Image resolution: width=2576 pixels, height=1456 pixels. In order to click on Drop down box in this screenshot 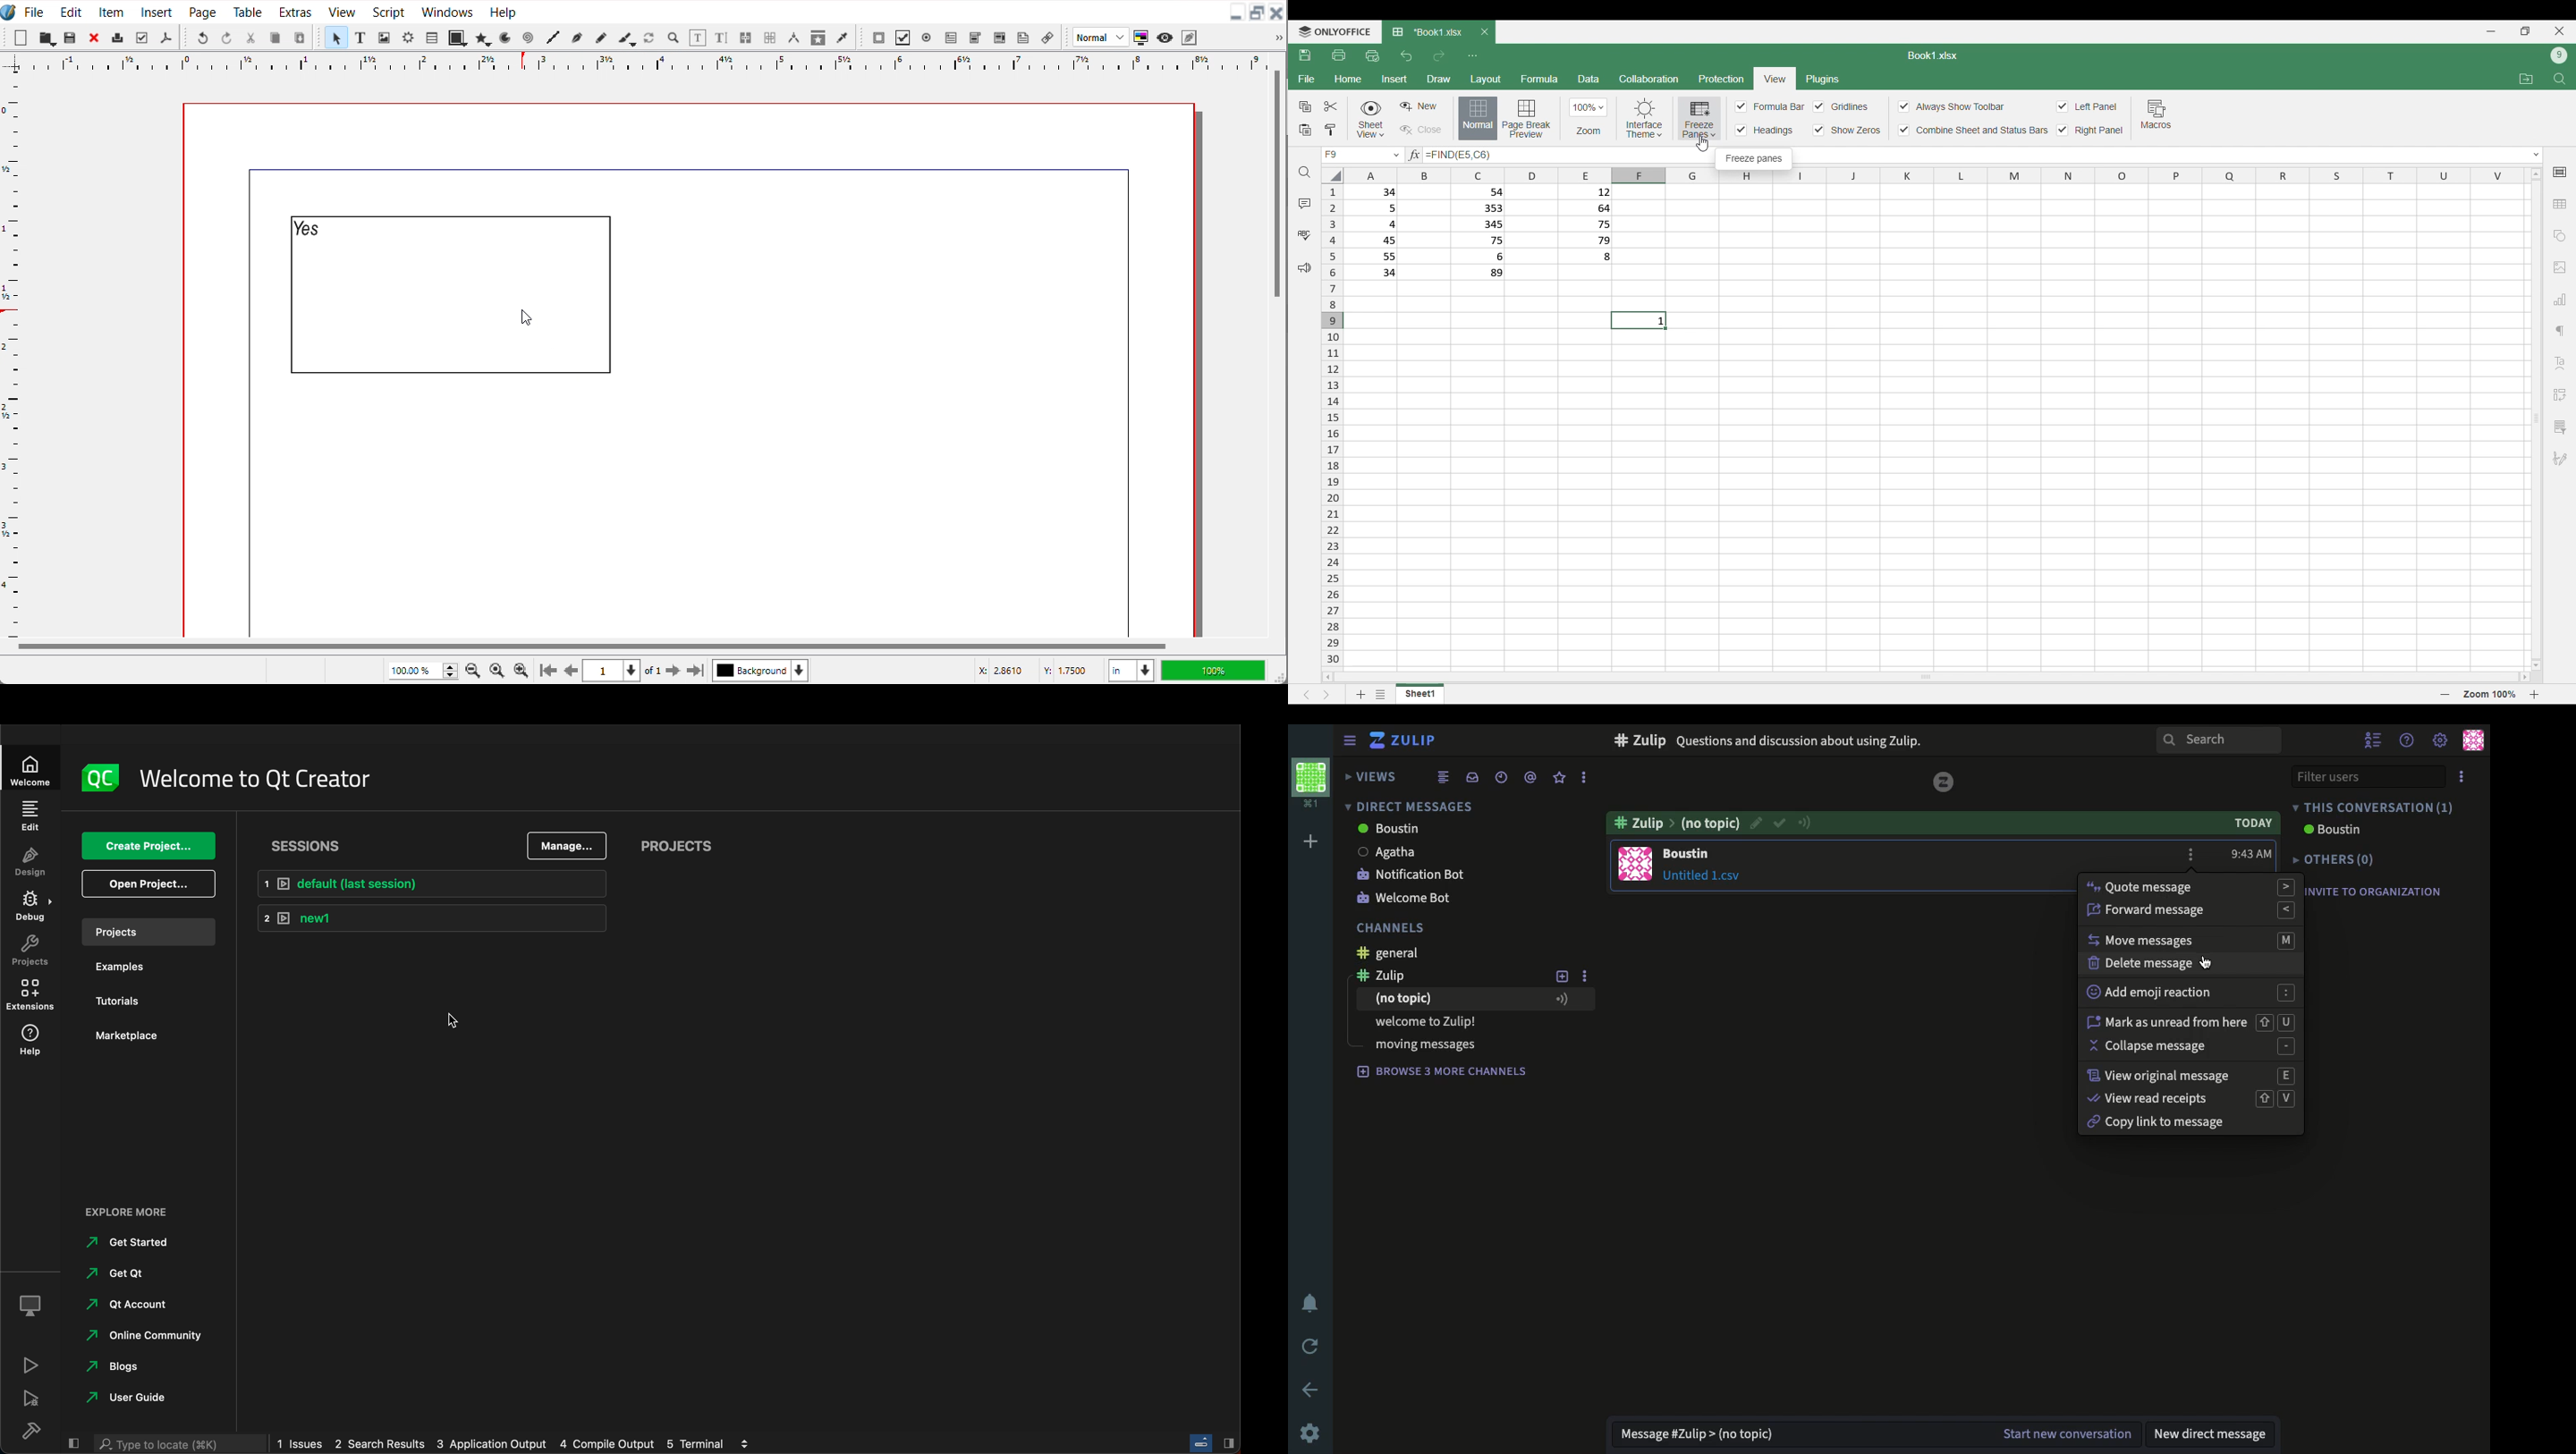, I will do `click(1276, 38)`.